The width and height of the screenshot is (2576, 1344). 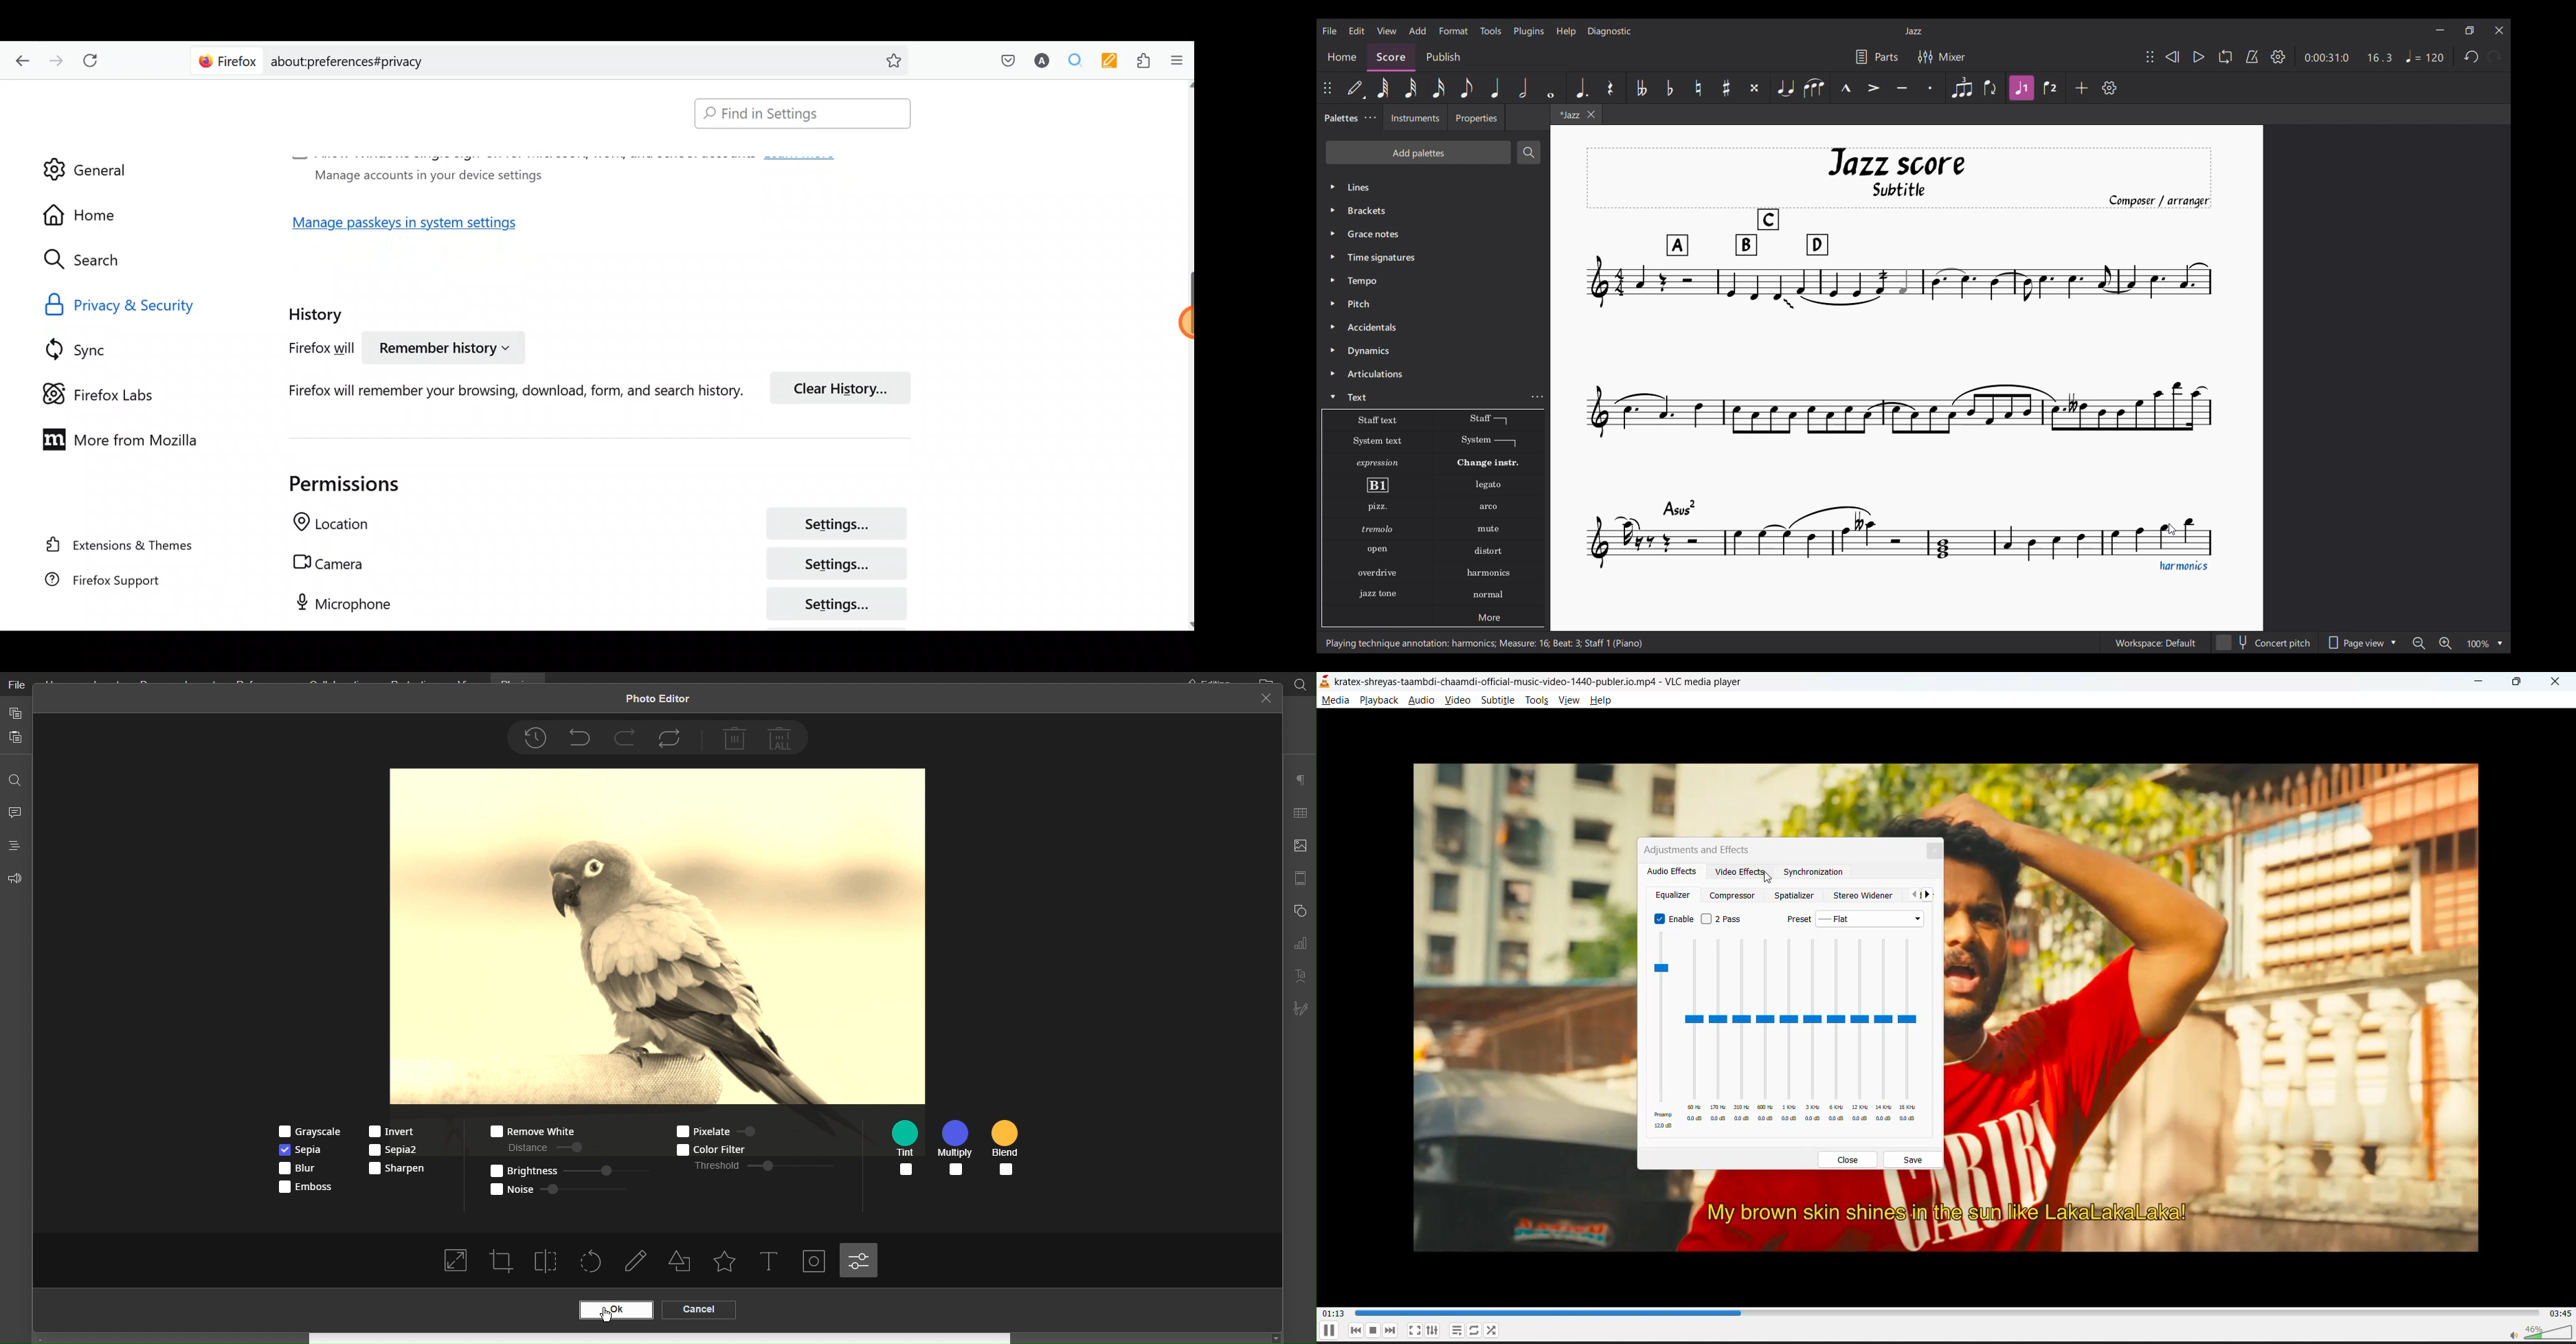 I want to click on Preview options, so click(x=2362, y=642).